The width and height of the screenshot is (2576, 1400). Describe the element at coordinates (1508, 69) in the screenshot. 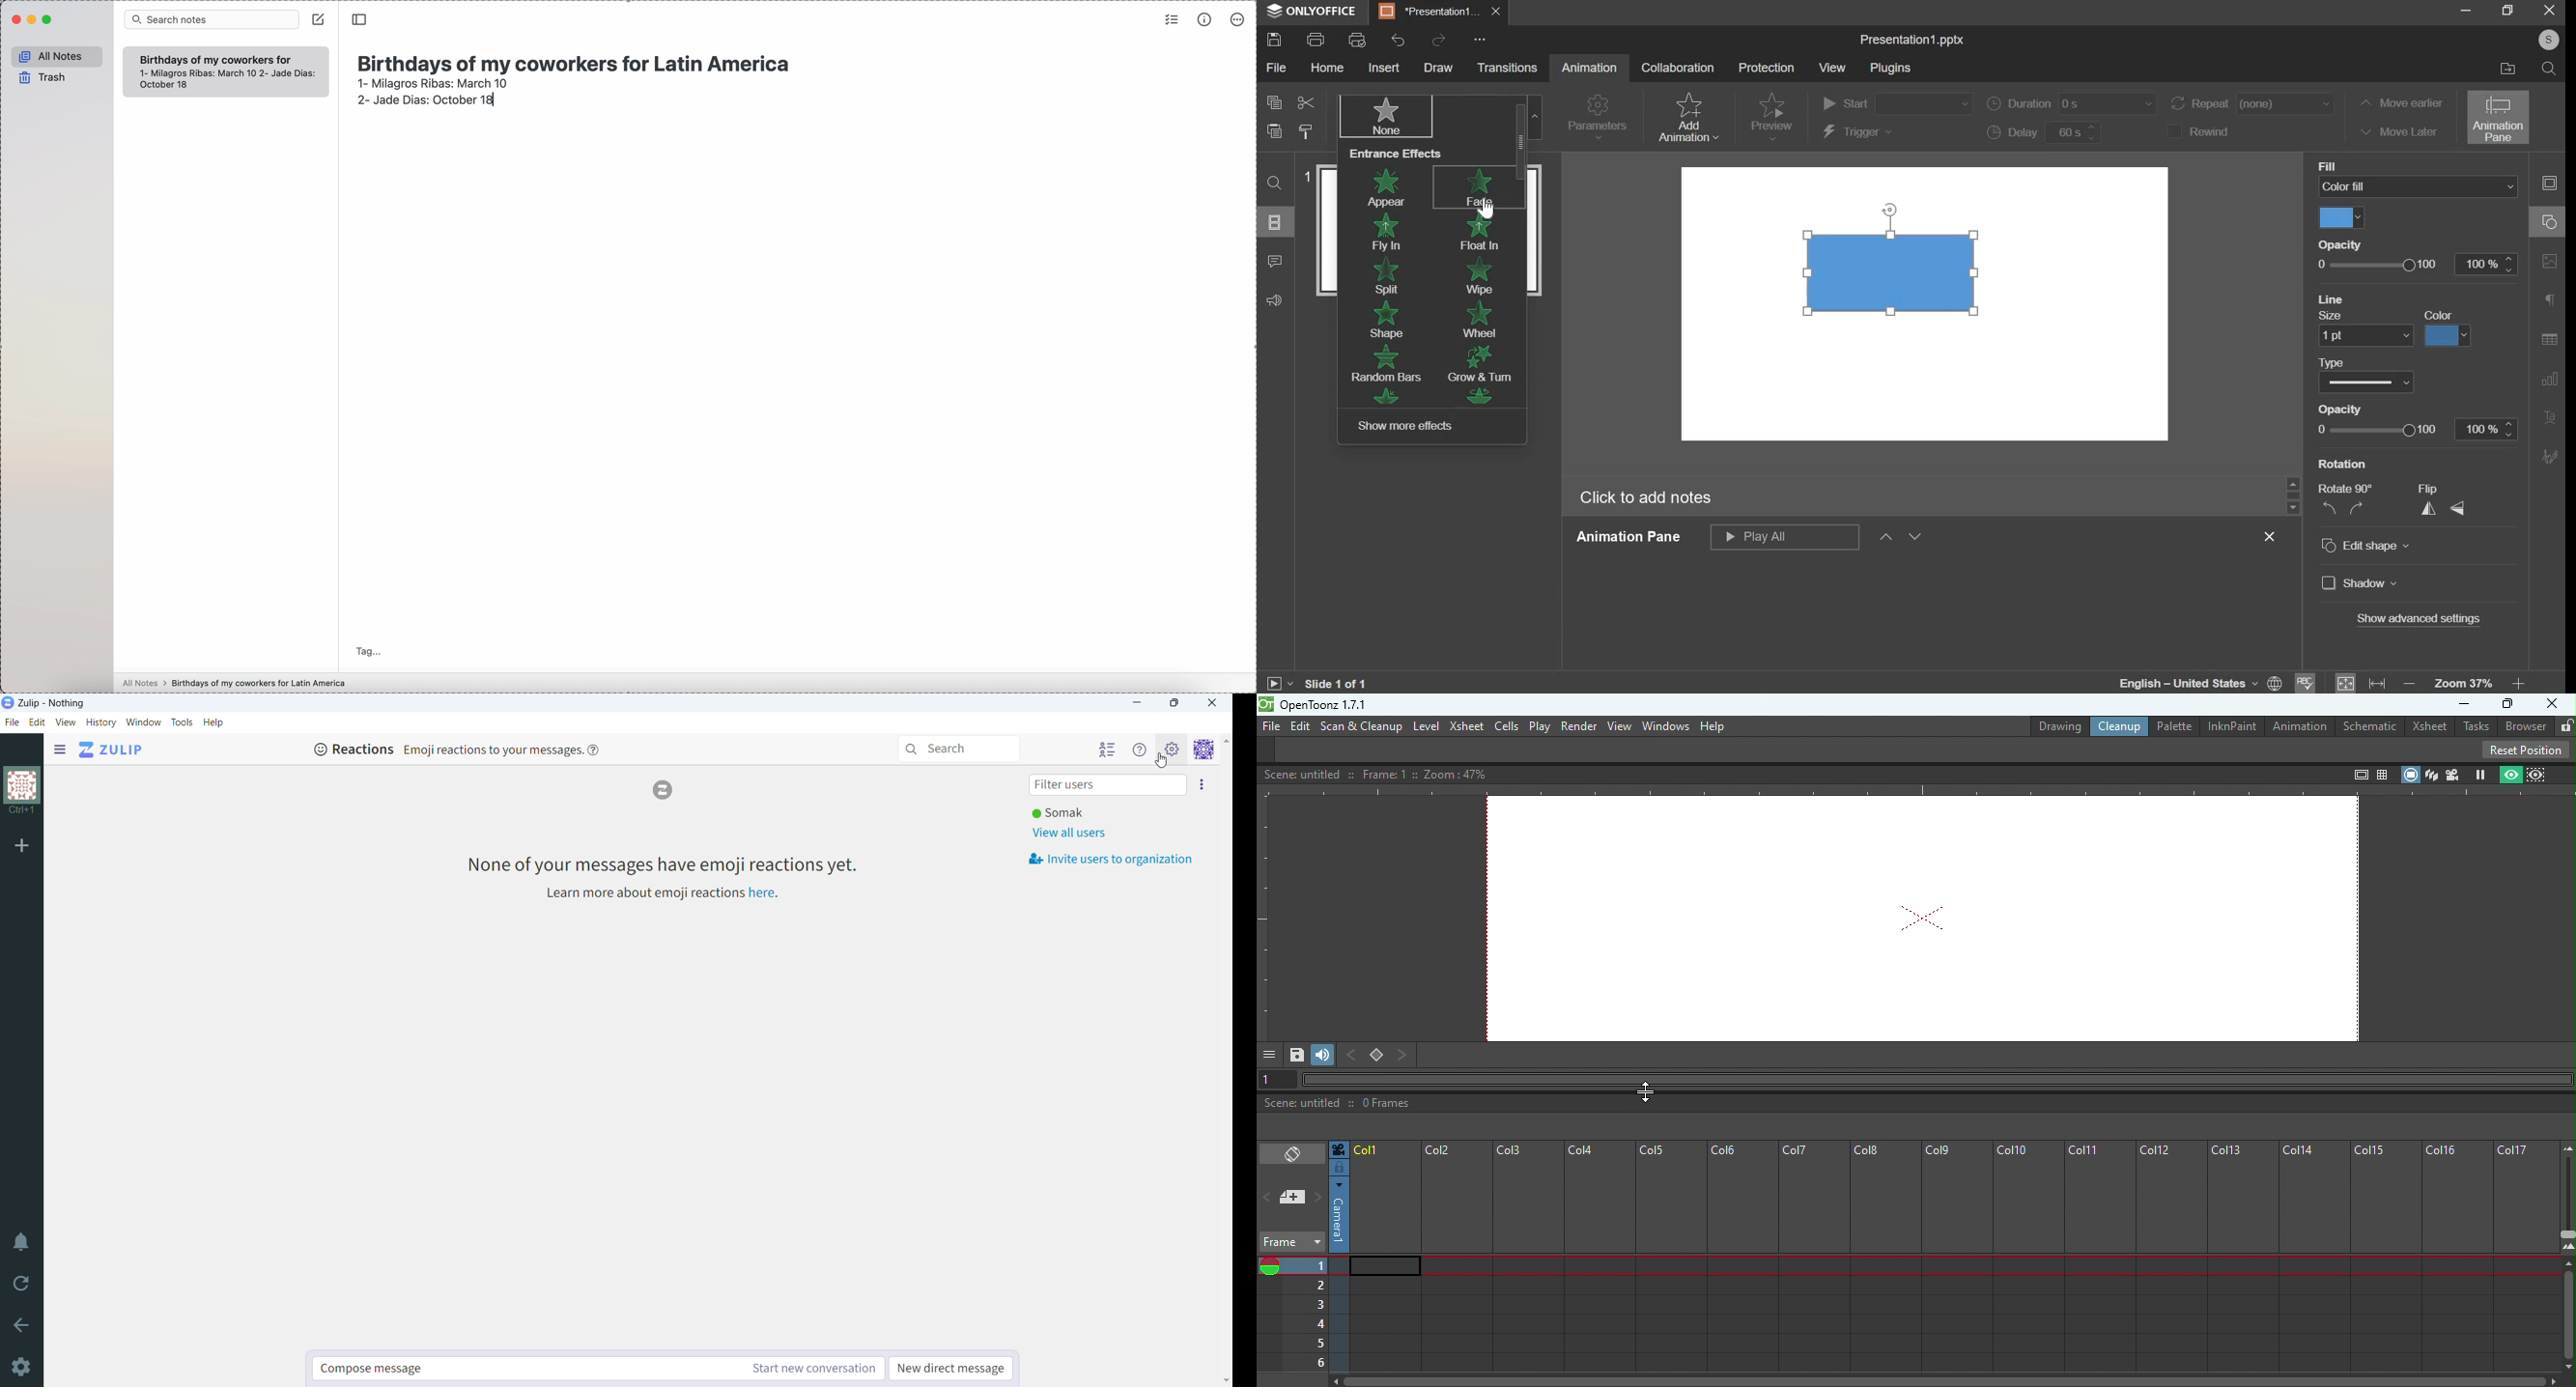

I see `transitions` at that location.